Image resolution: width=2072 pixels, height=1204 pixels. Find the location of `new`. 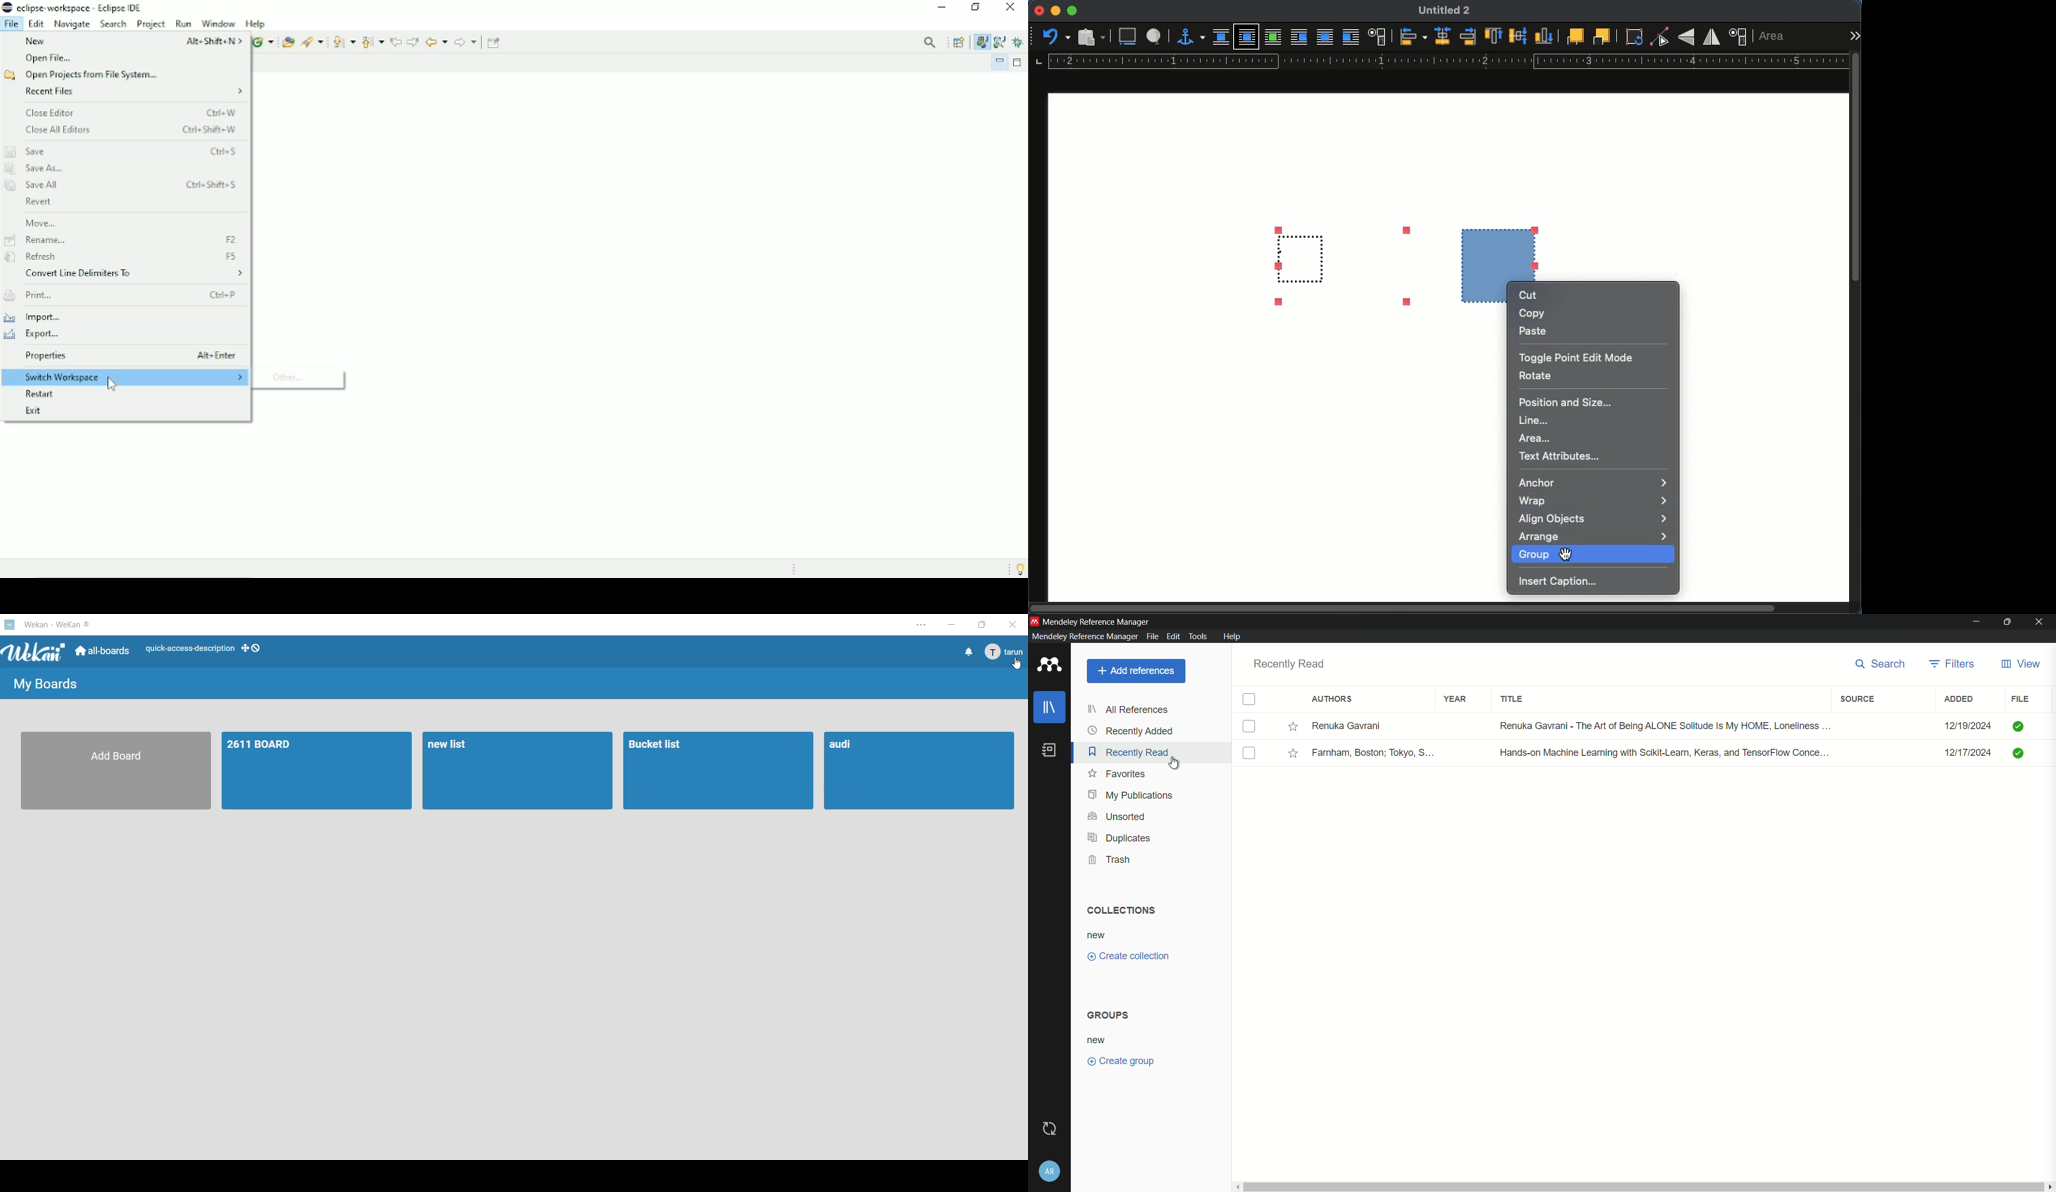

new is located at coordinates (1096, 1040).